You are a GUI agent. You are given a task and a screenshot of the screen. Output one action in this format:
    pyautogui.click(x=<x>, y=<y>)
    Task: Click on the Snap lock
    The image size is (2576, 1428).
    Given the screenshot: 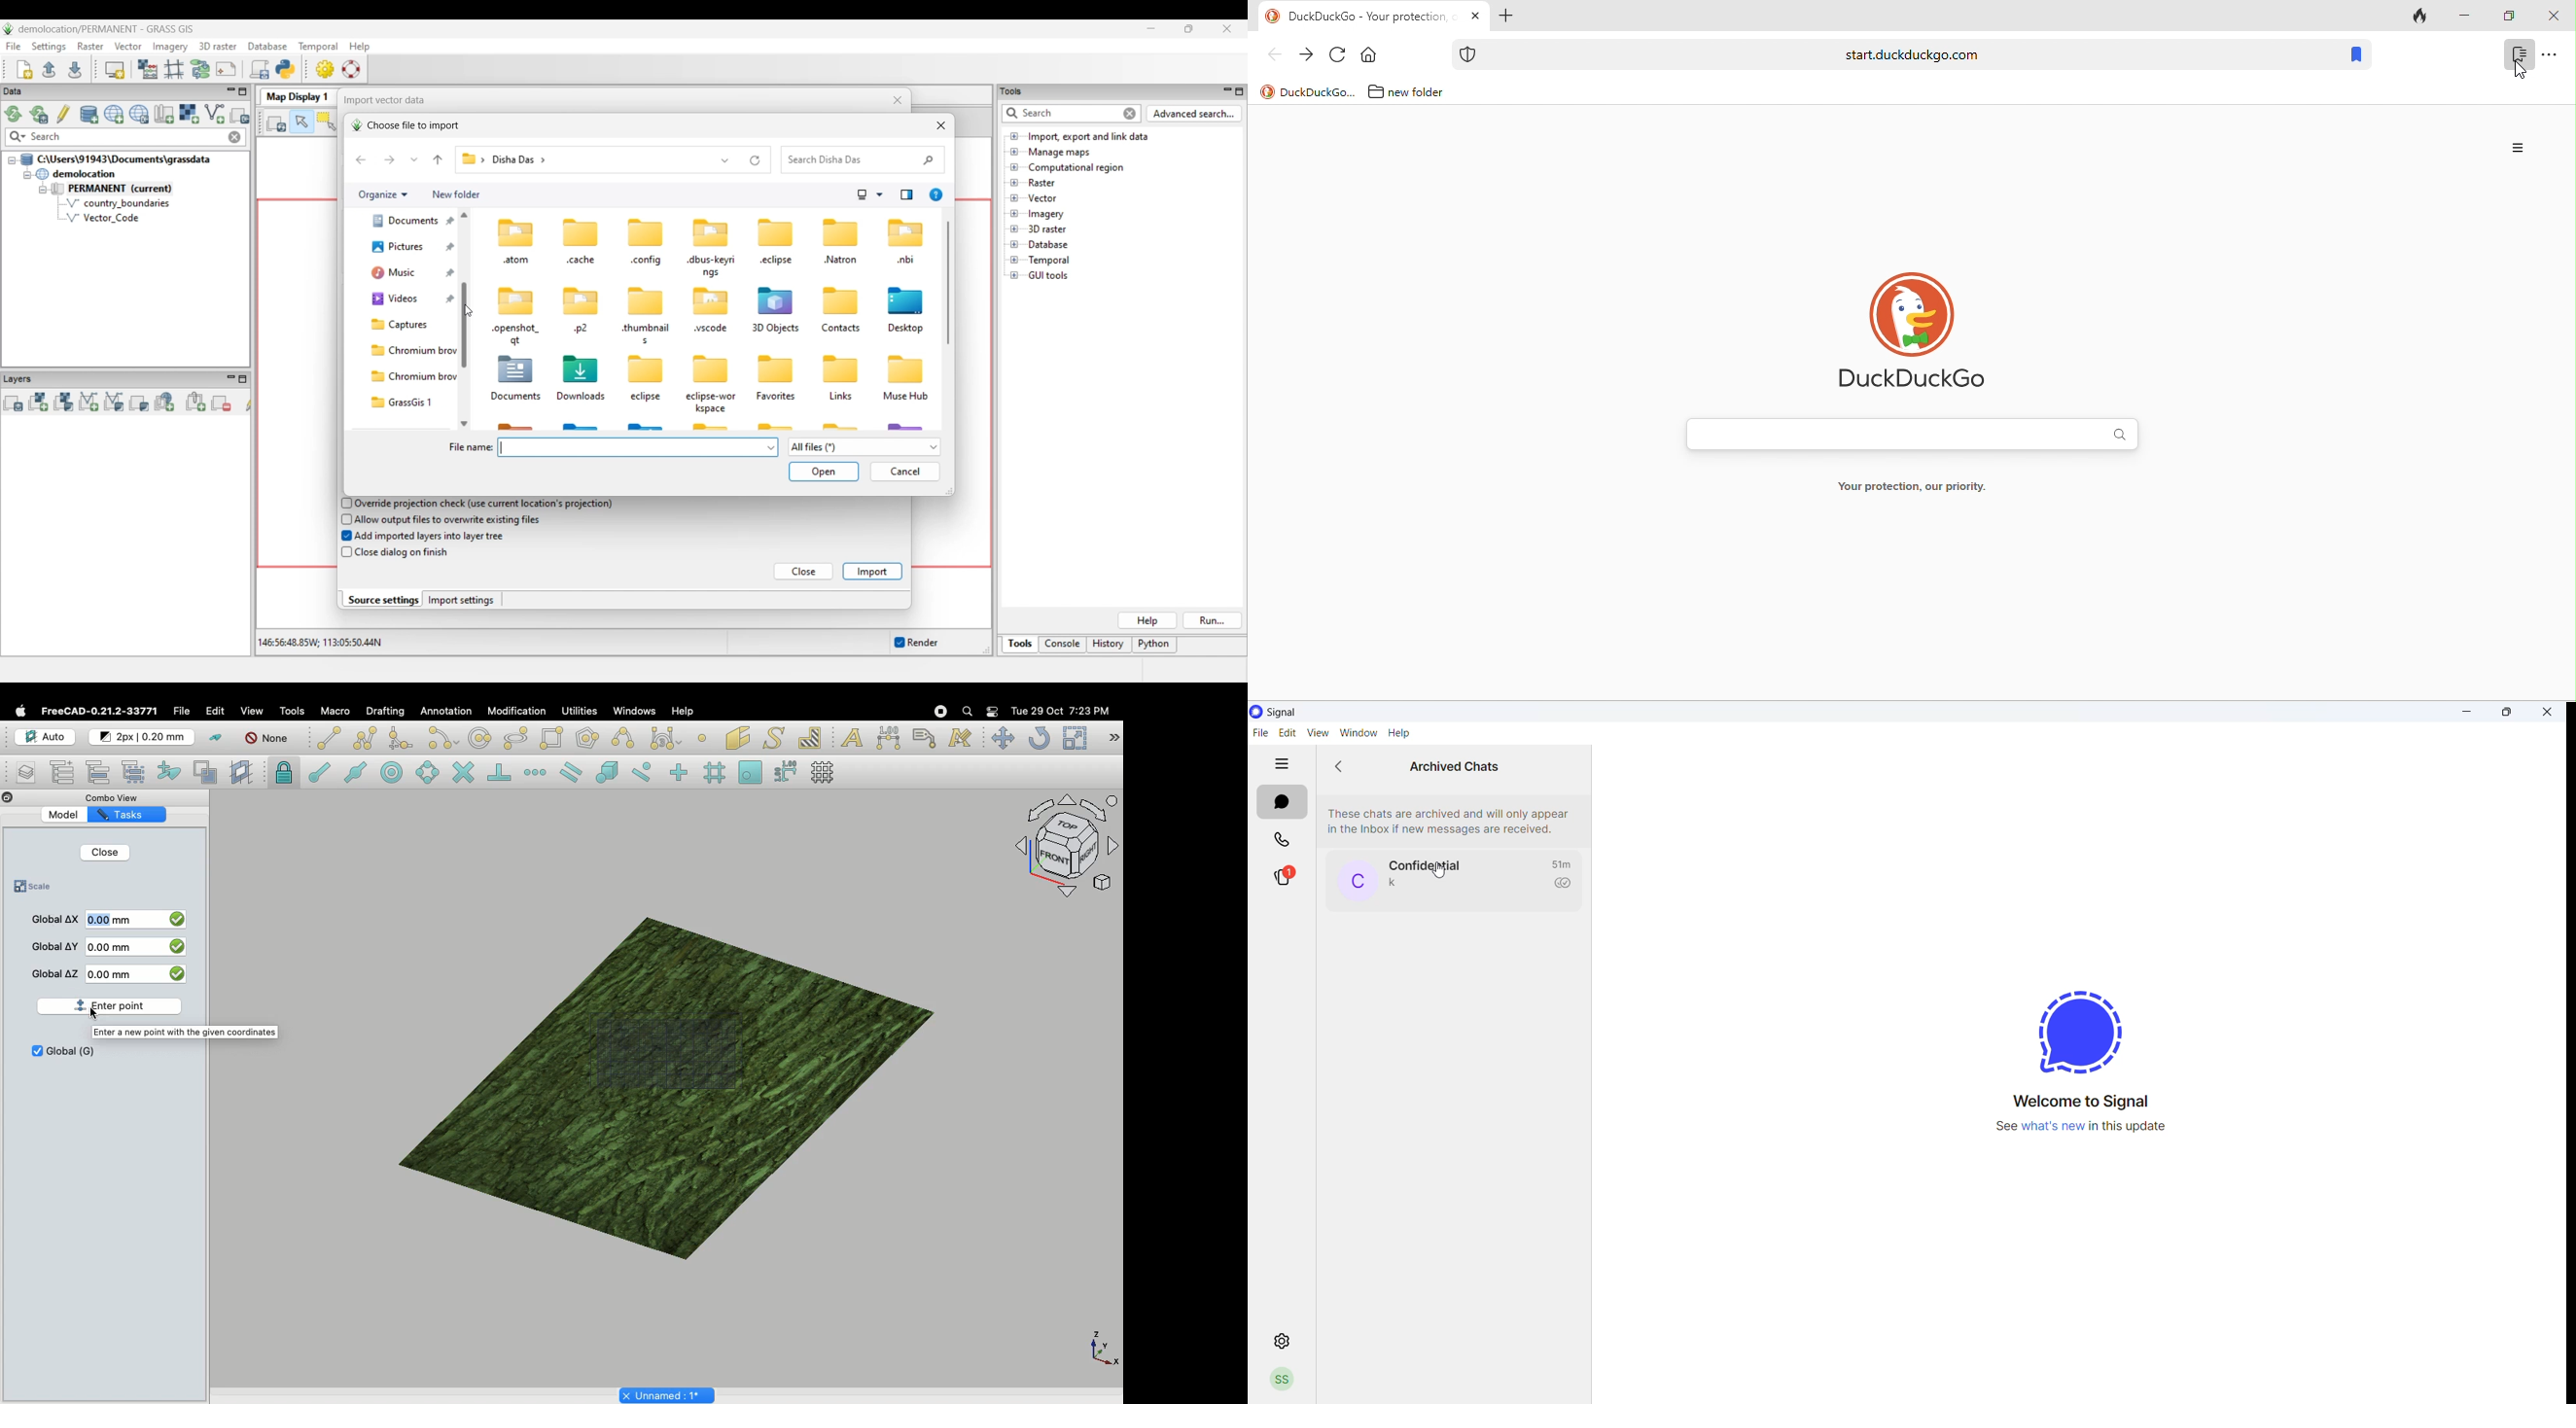 What is the action you would take?
    pyautogui.click(x=284, y=772)
    